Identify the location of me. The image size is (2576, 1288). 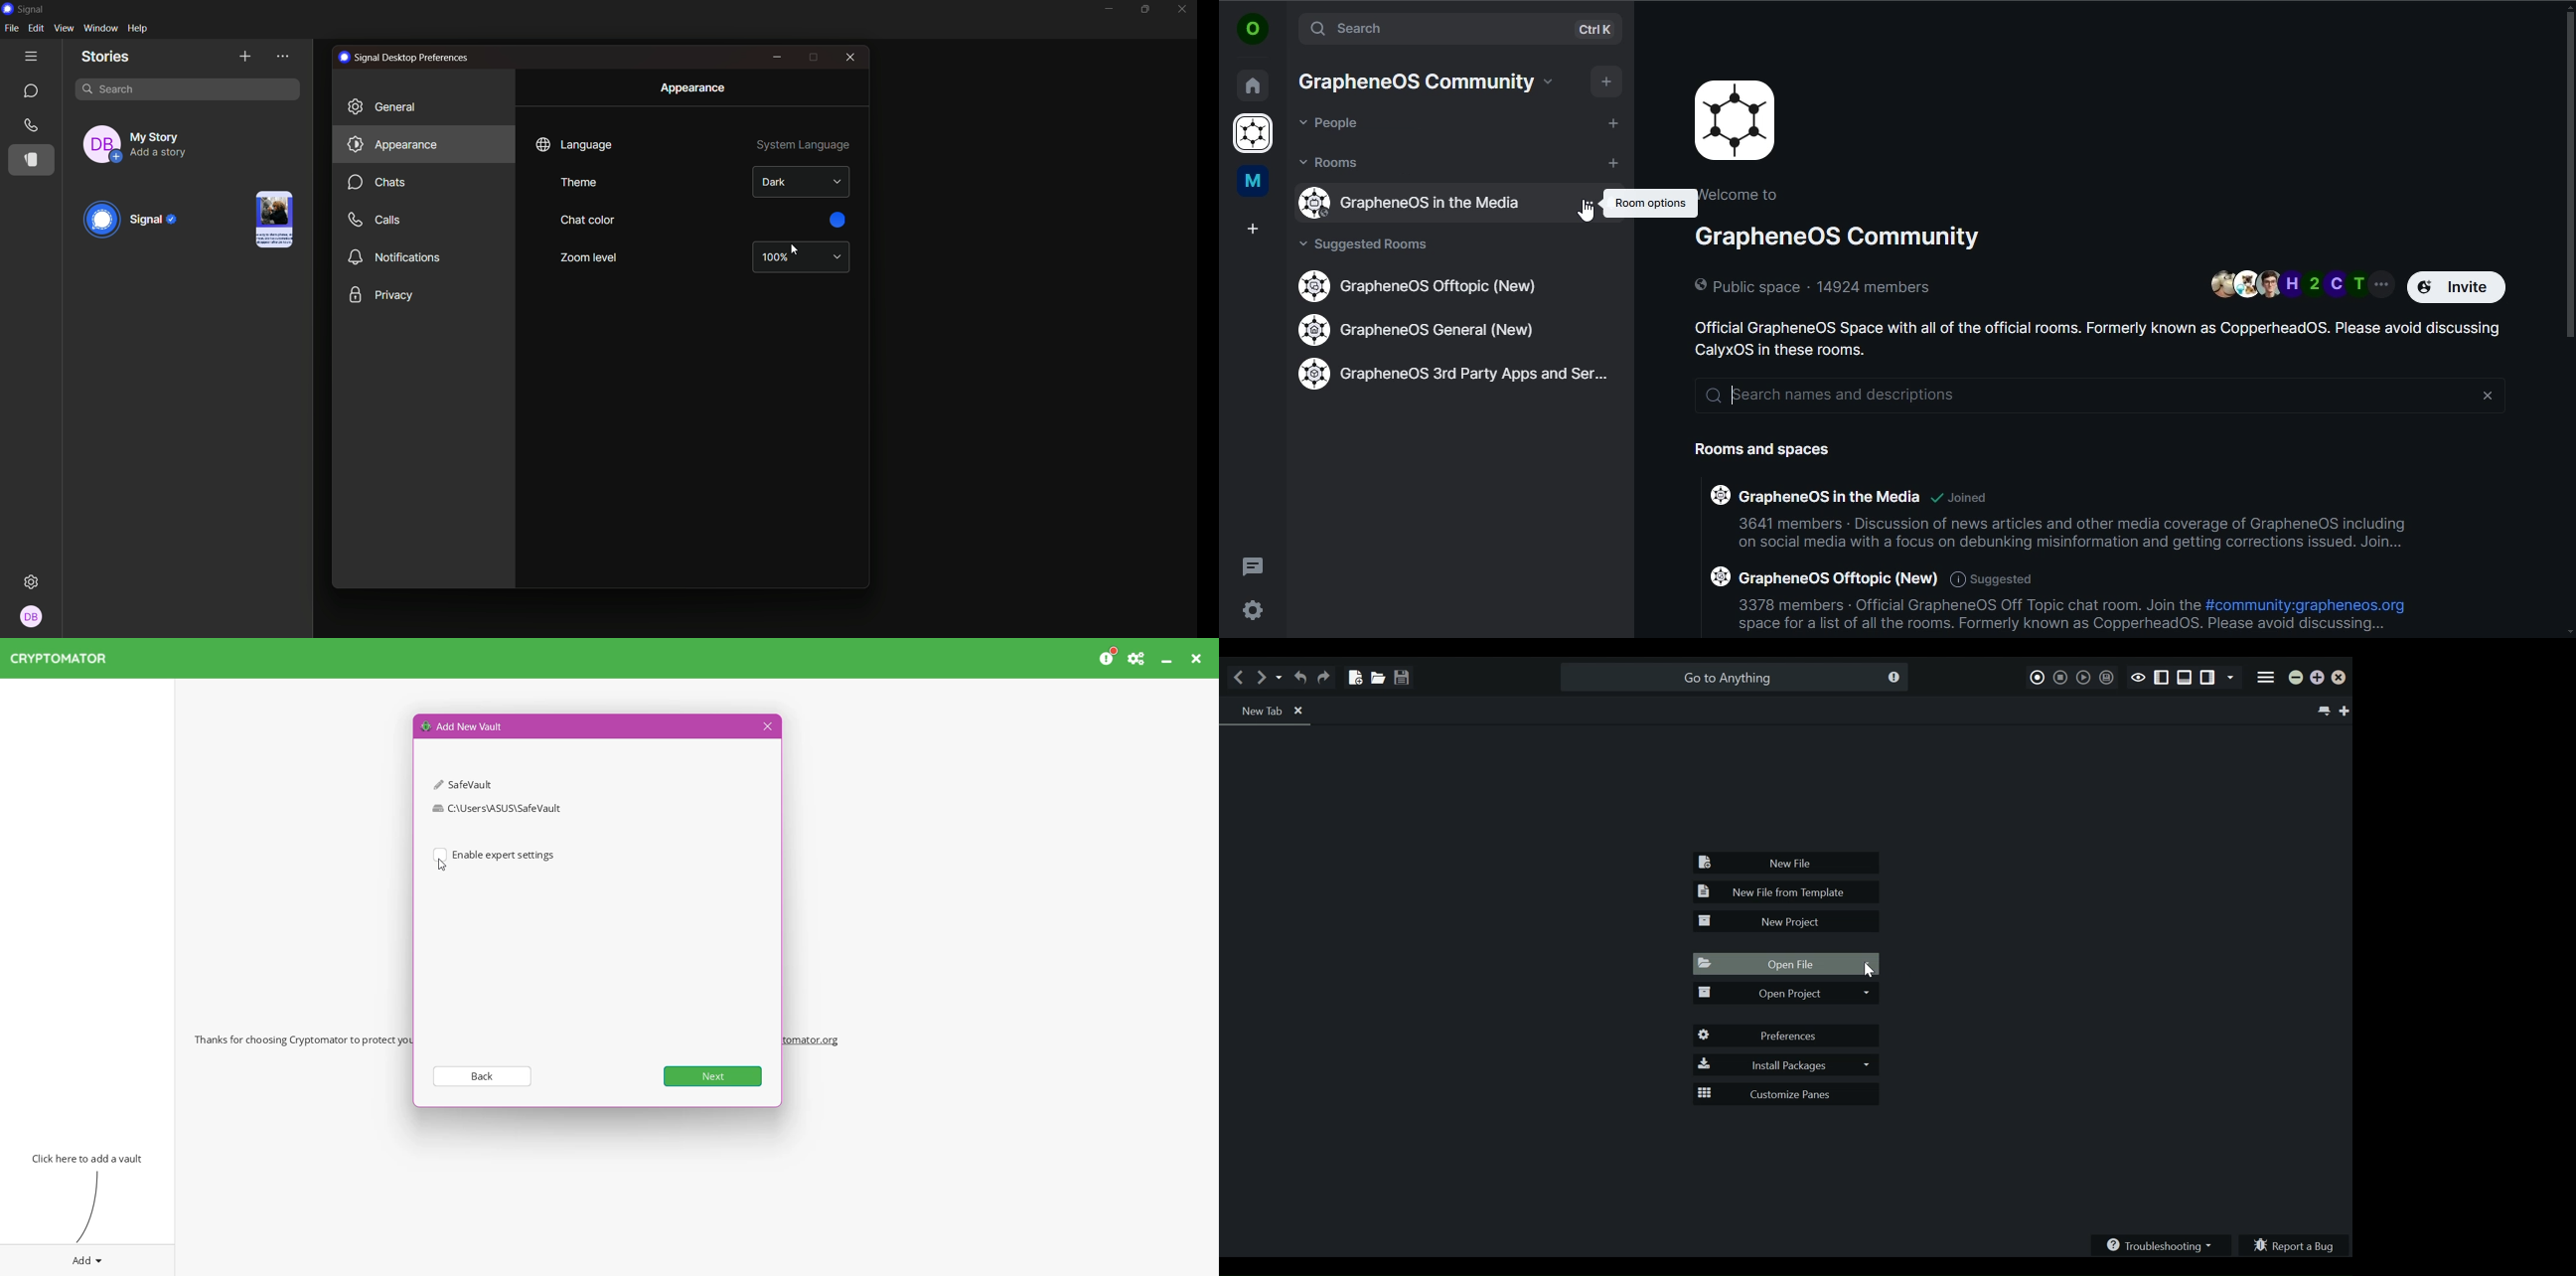
(1251, 182).